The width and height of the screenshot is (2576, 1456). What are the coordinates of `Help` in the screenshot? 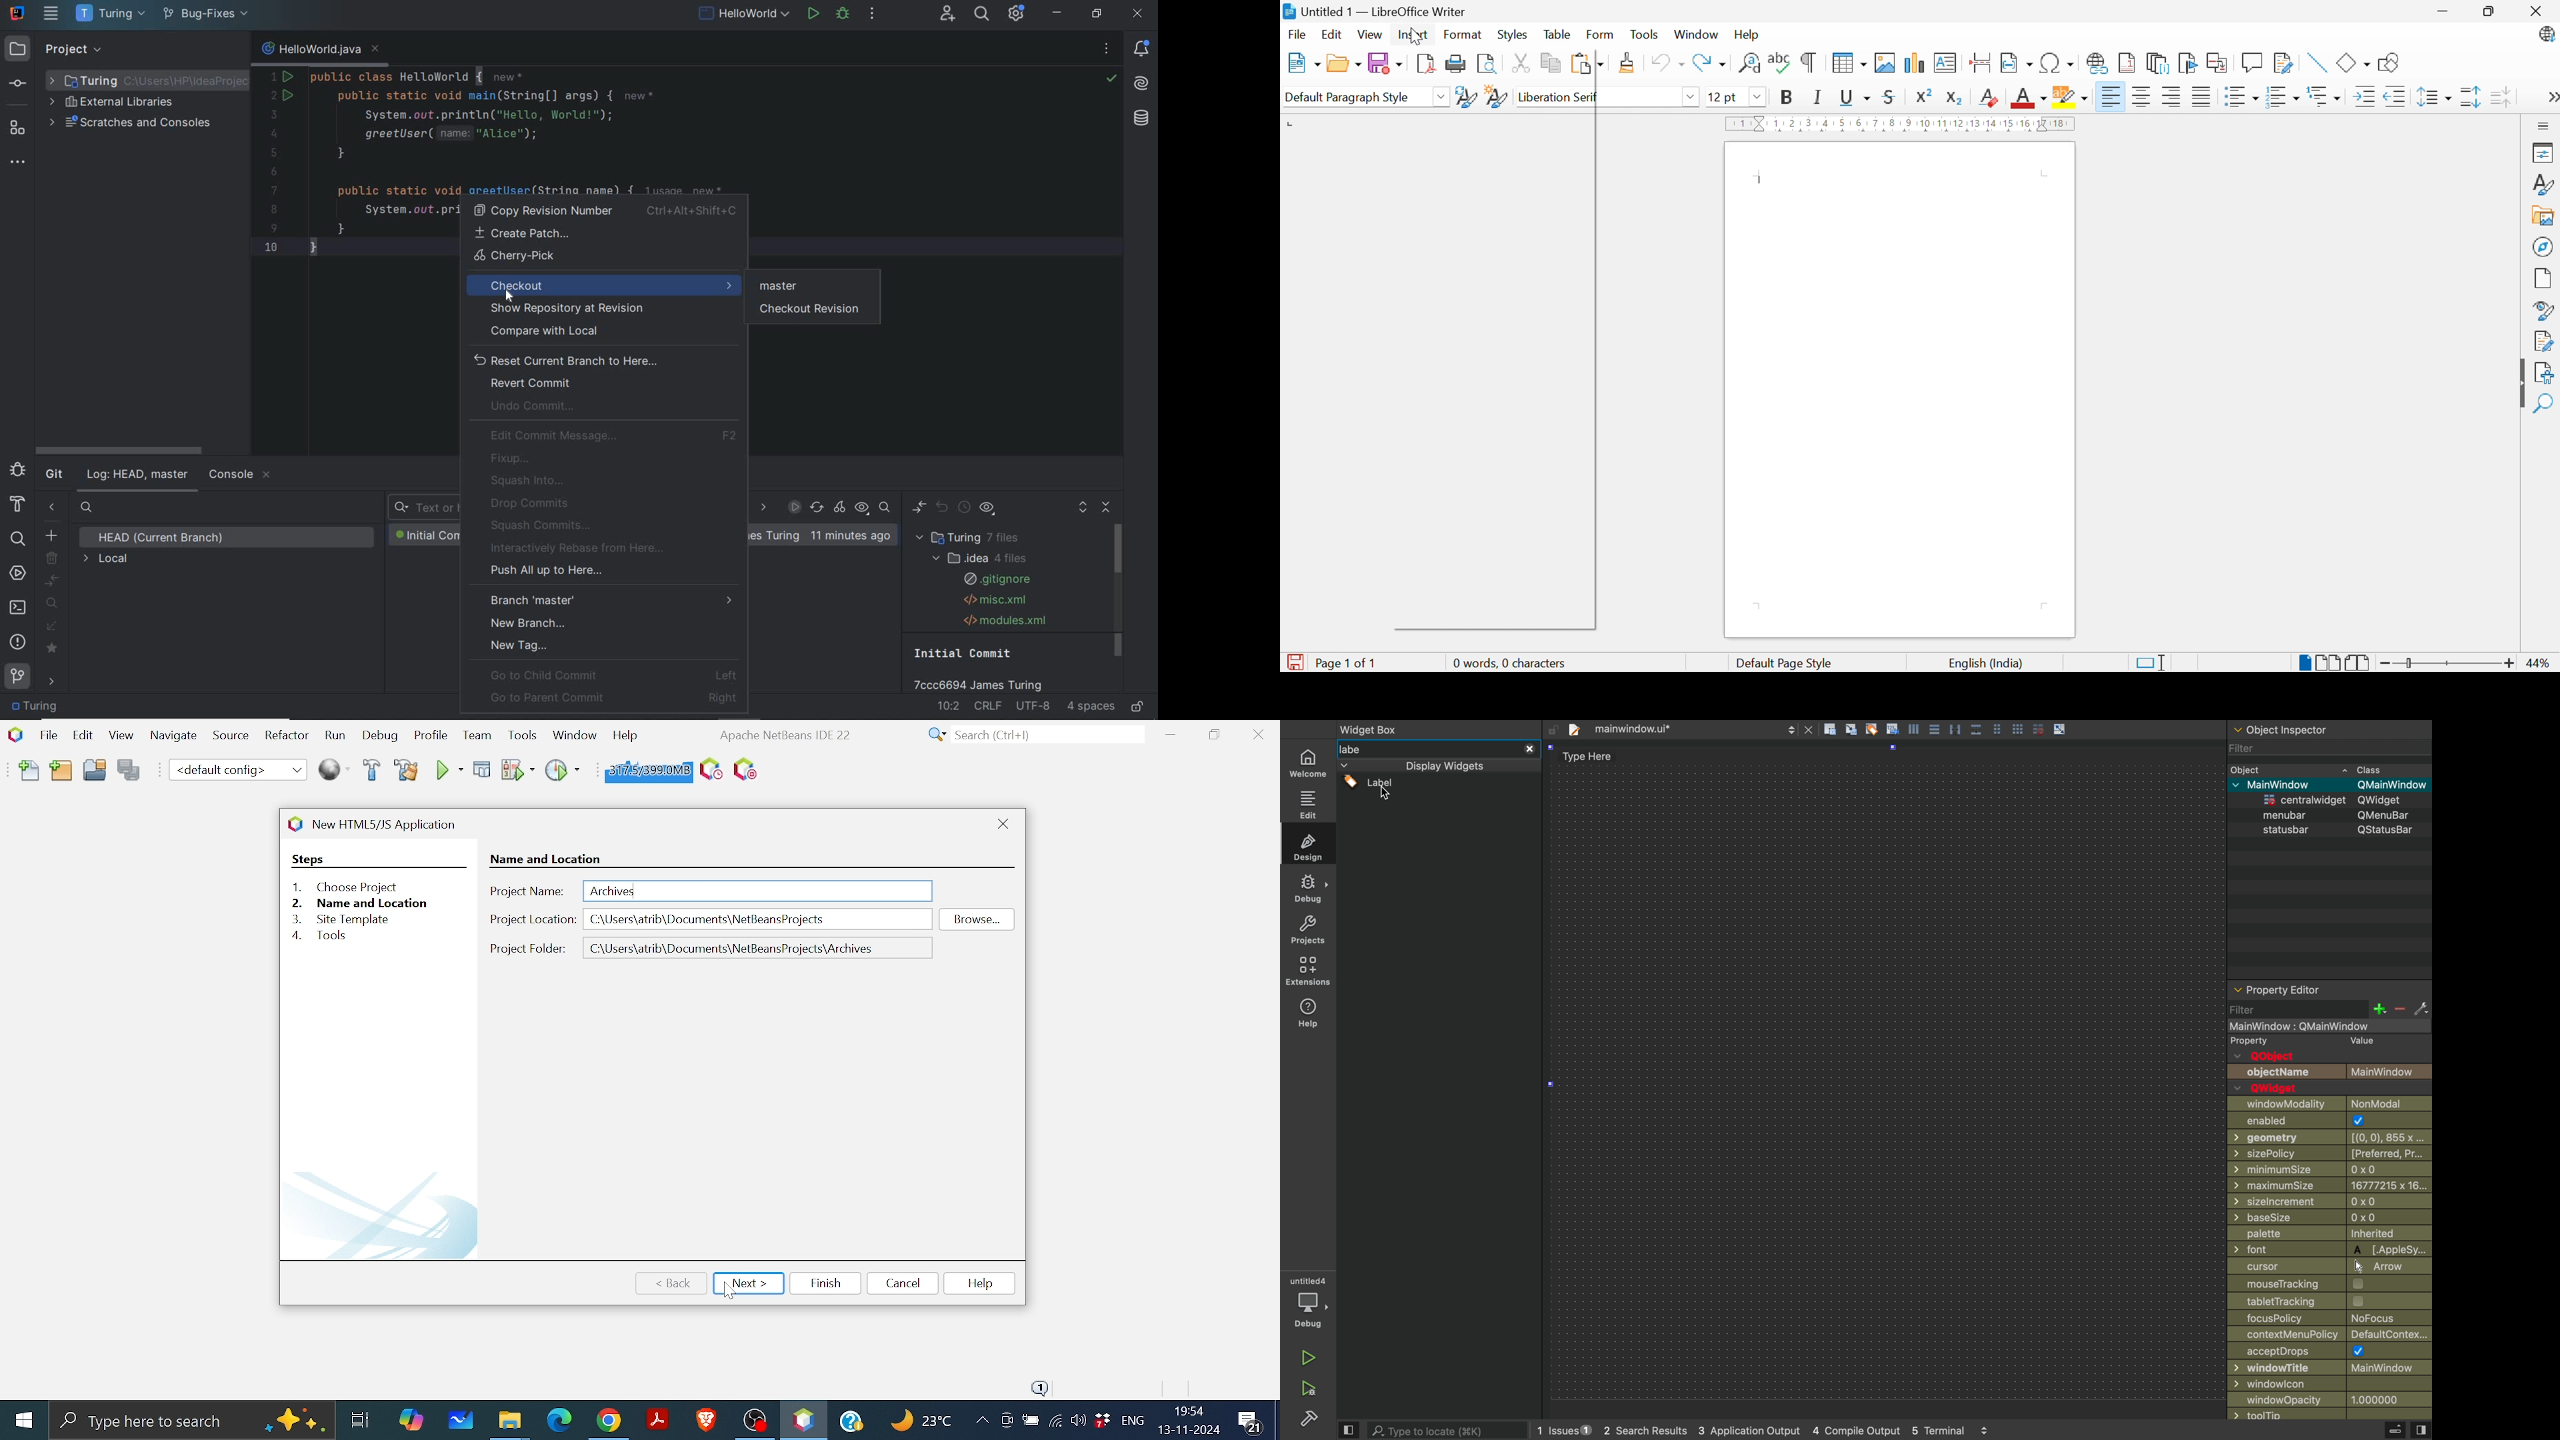 It's located at (979, 1283).